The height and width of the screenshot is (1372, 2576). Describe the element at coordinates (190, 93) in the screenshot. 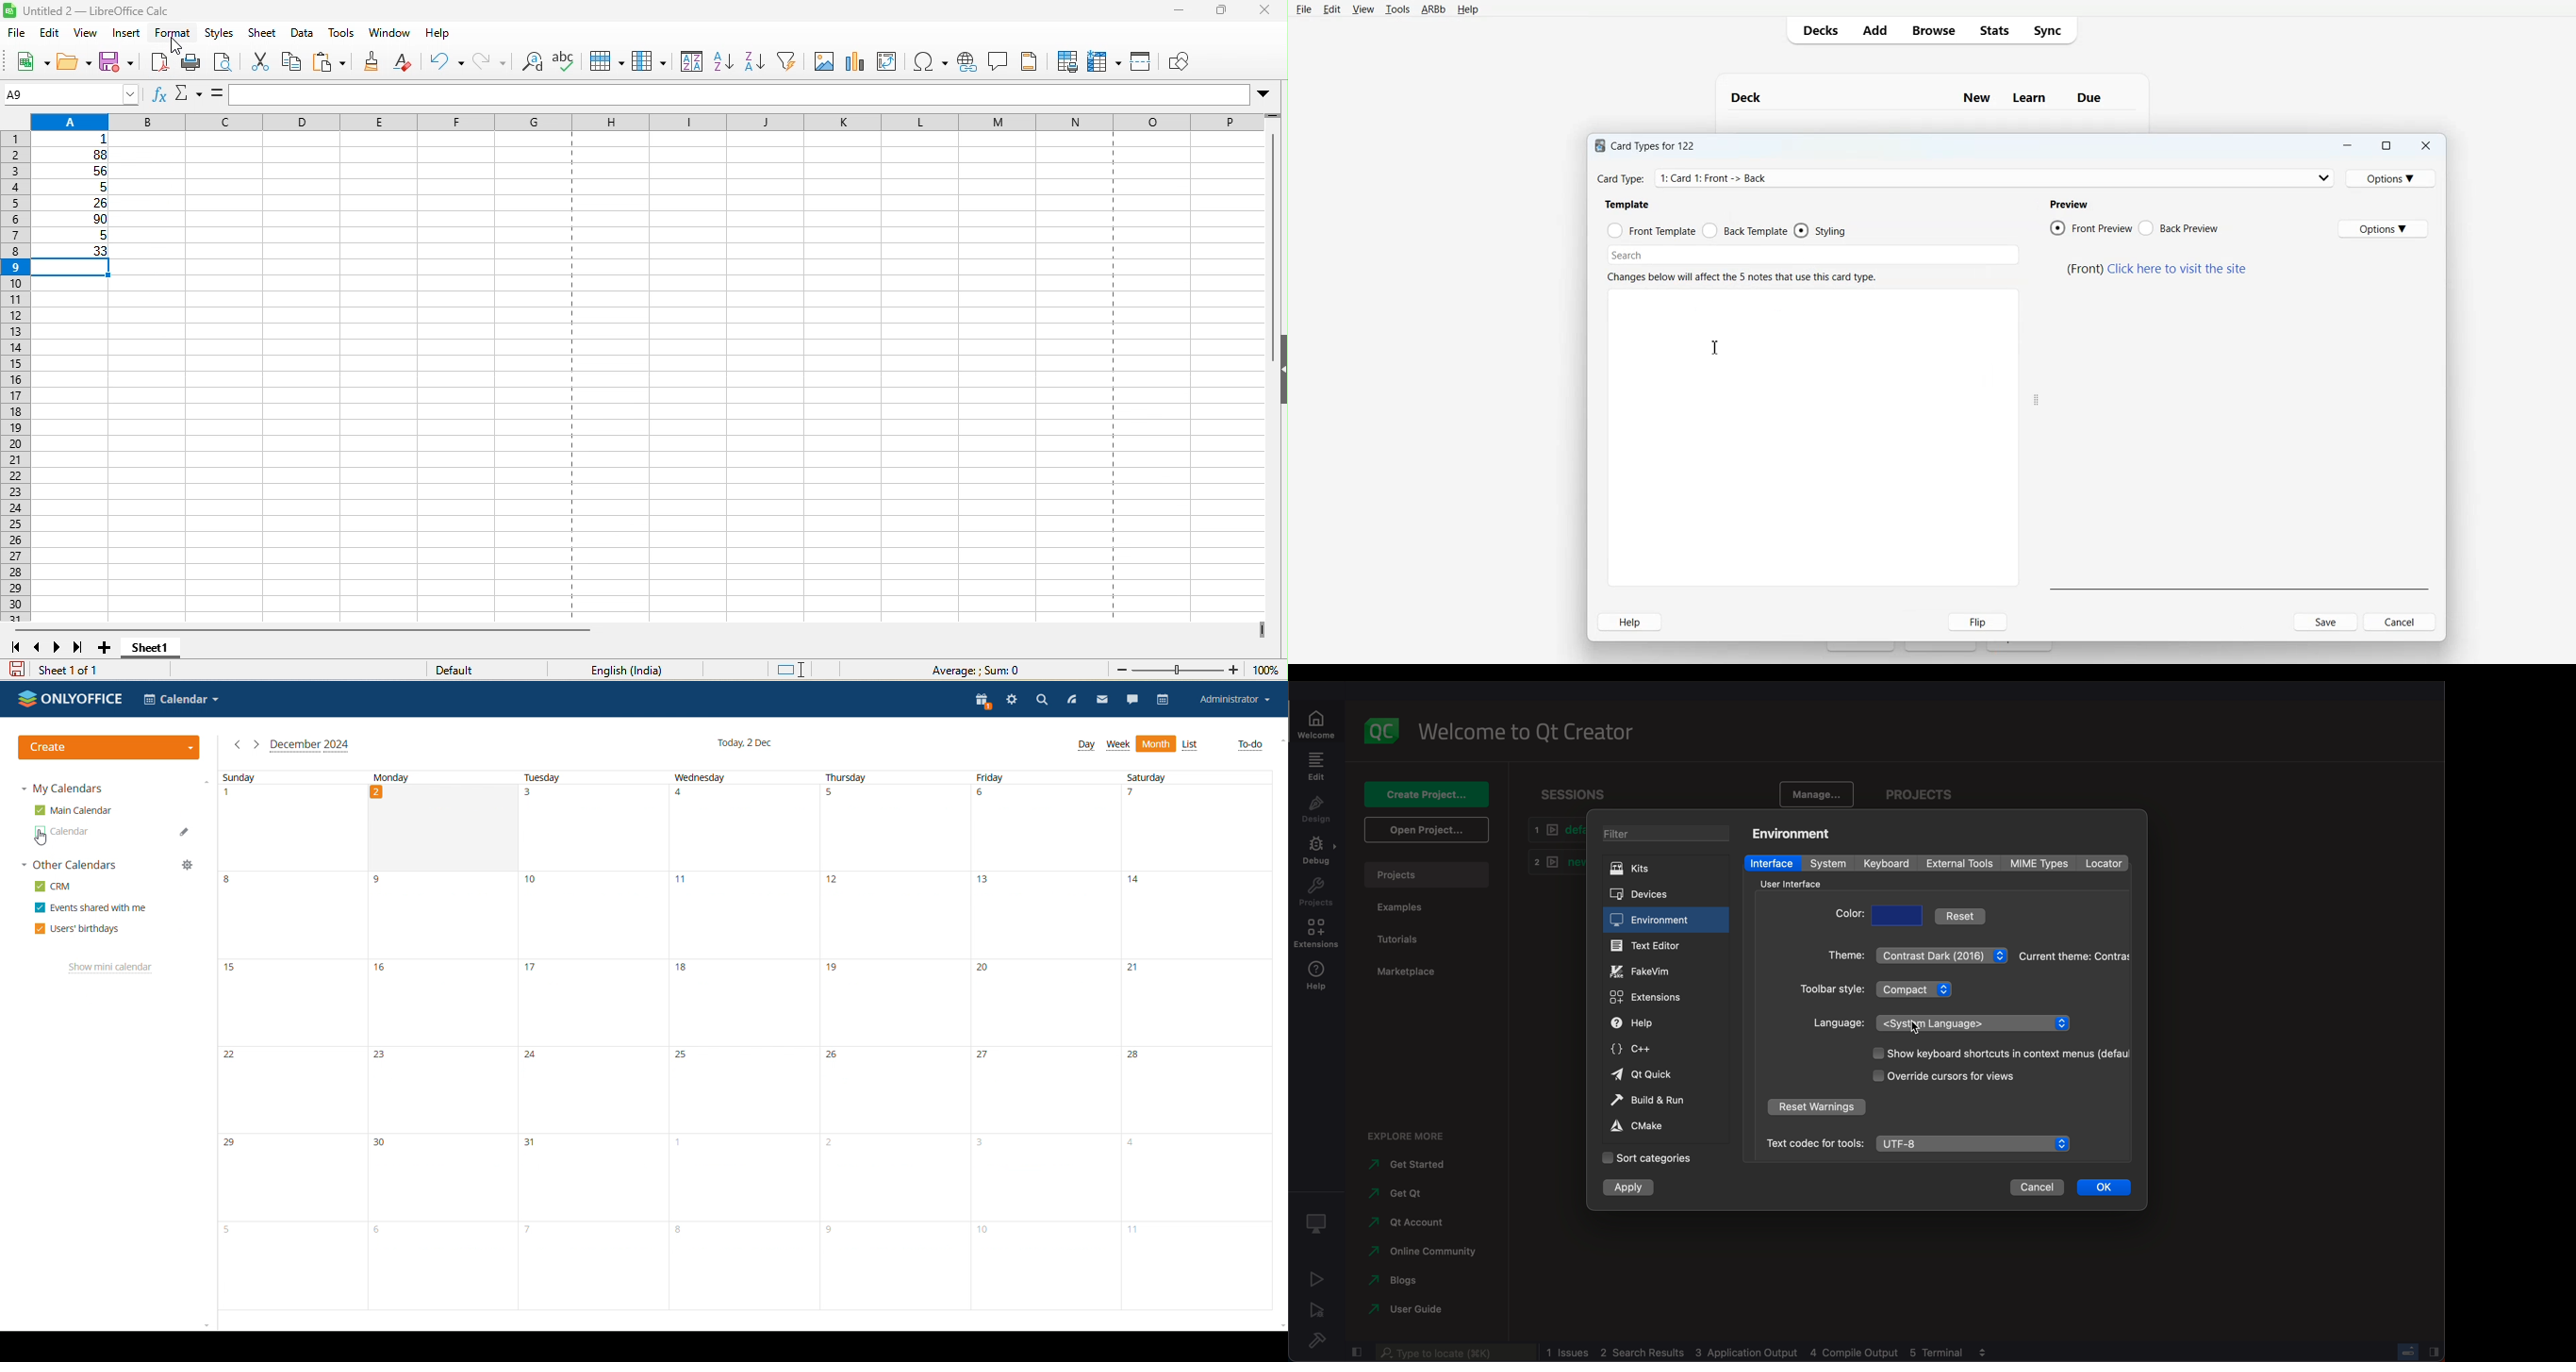

I see `select function` at that location.